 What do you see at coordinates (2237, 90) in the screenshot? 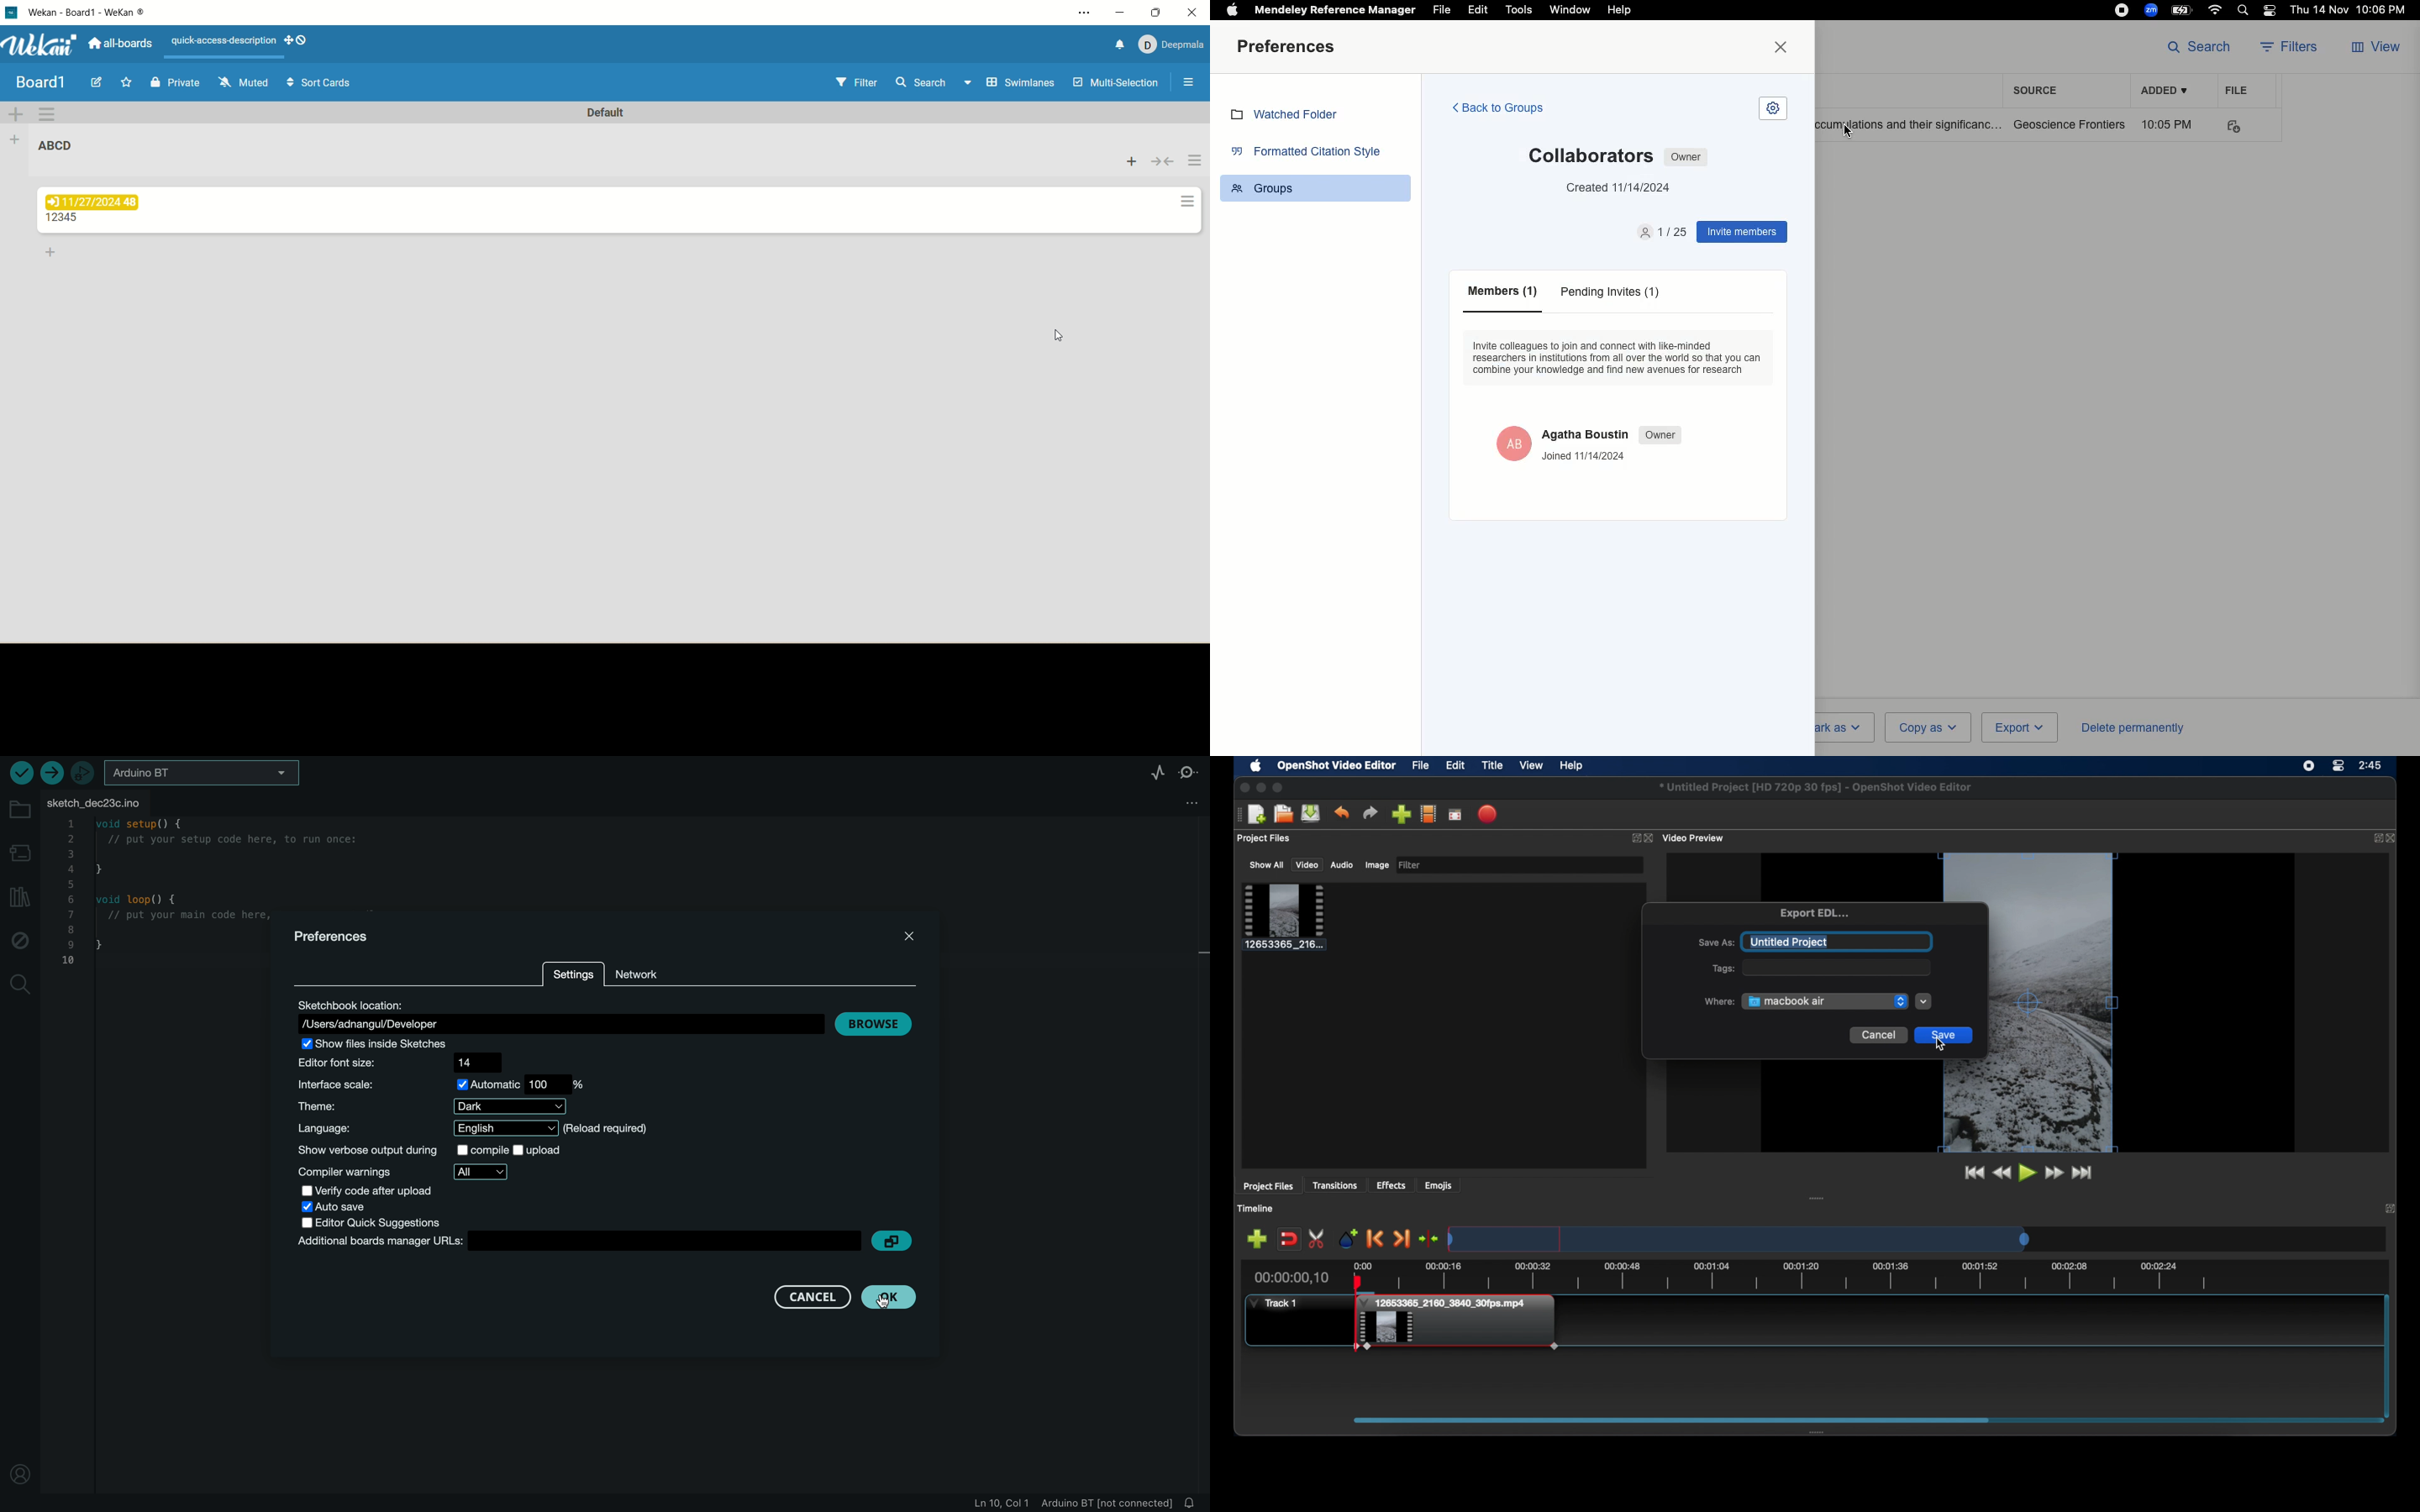
I see `File` at bounding box center [2237, 90].